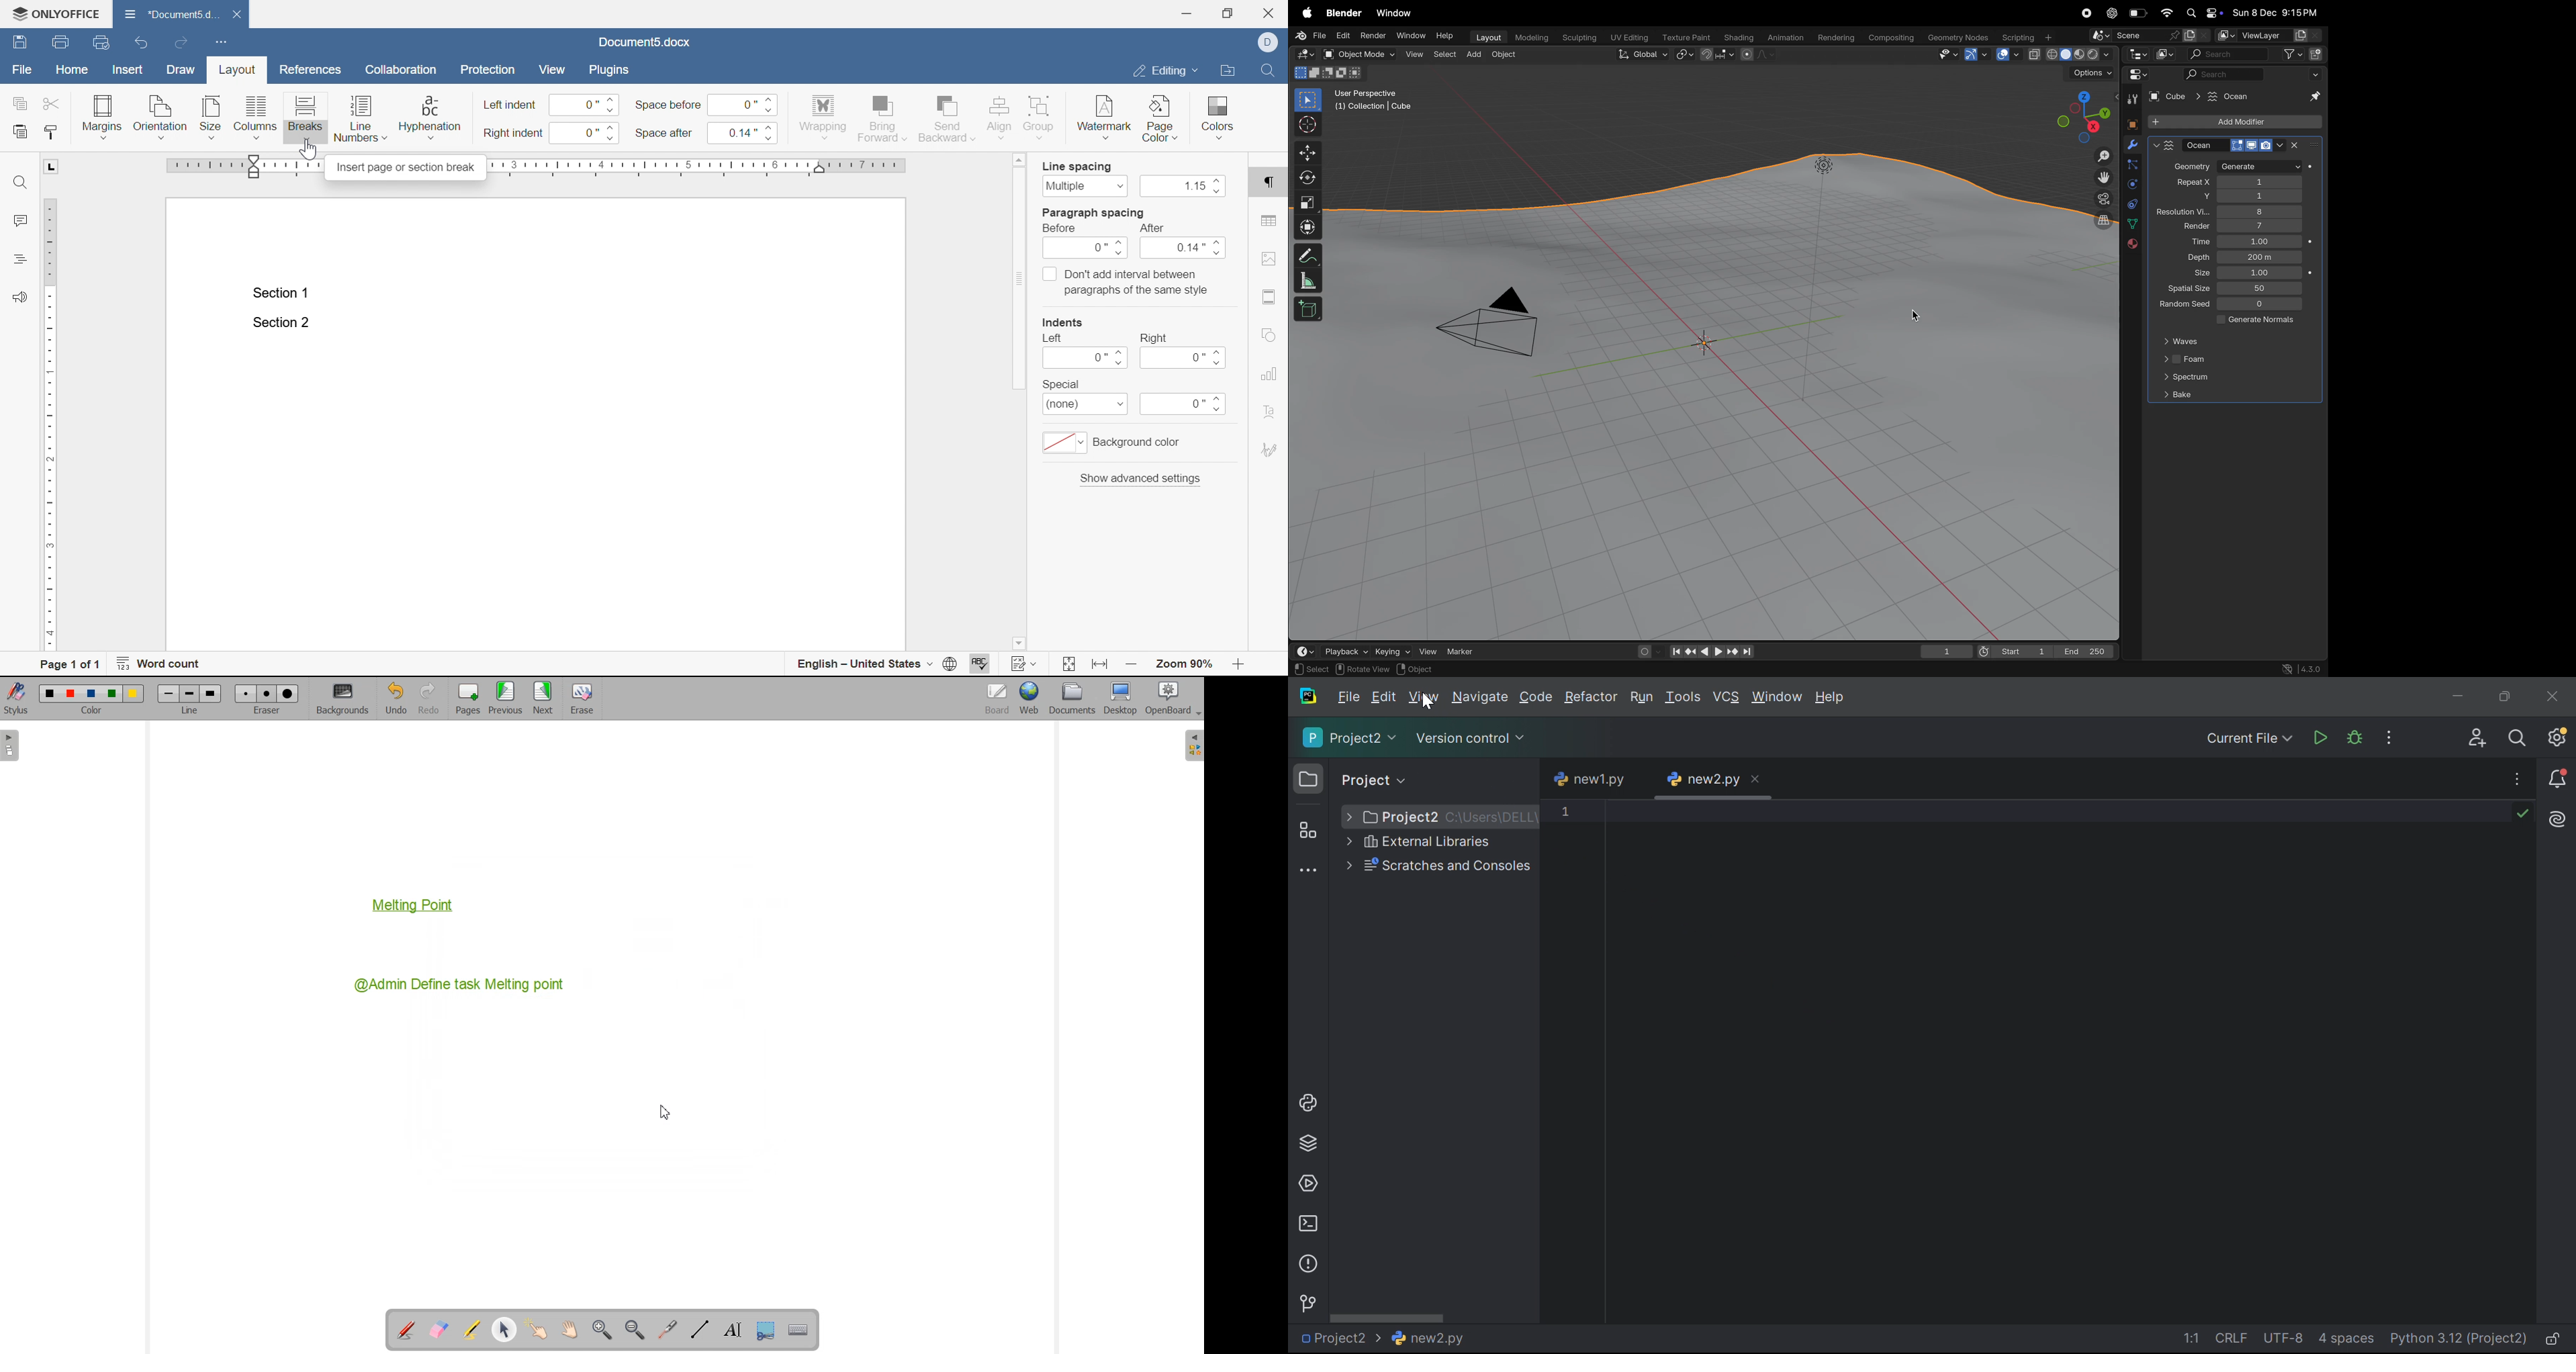 The image size is (2576, 1372). I want to click on 1.15, so click(1185, 187).